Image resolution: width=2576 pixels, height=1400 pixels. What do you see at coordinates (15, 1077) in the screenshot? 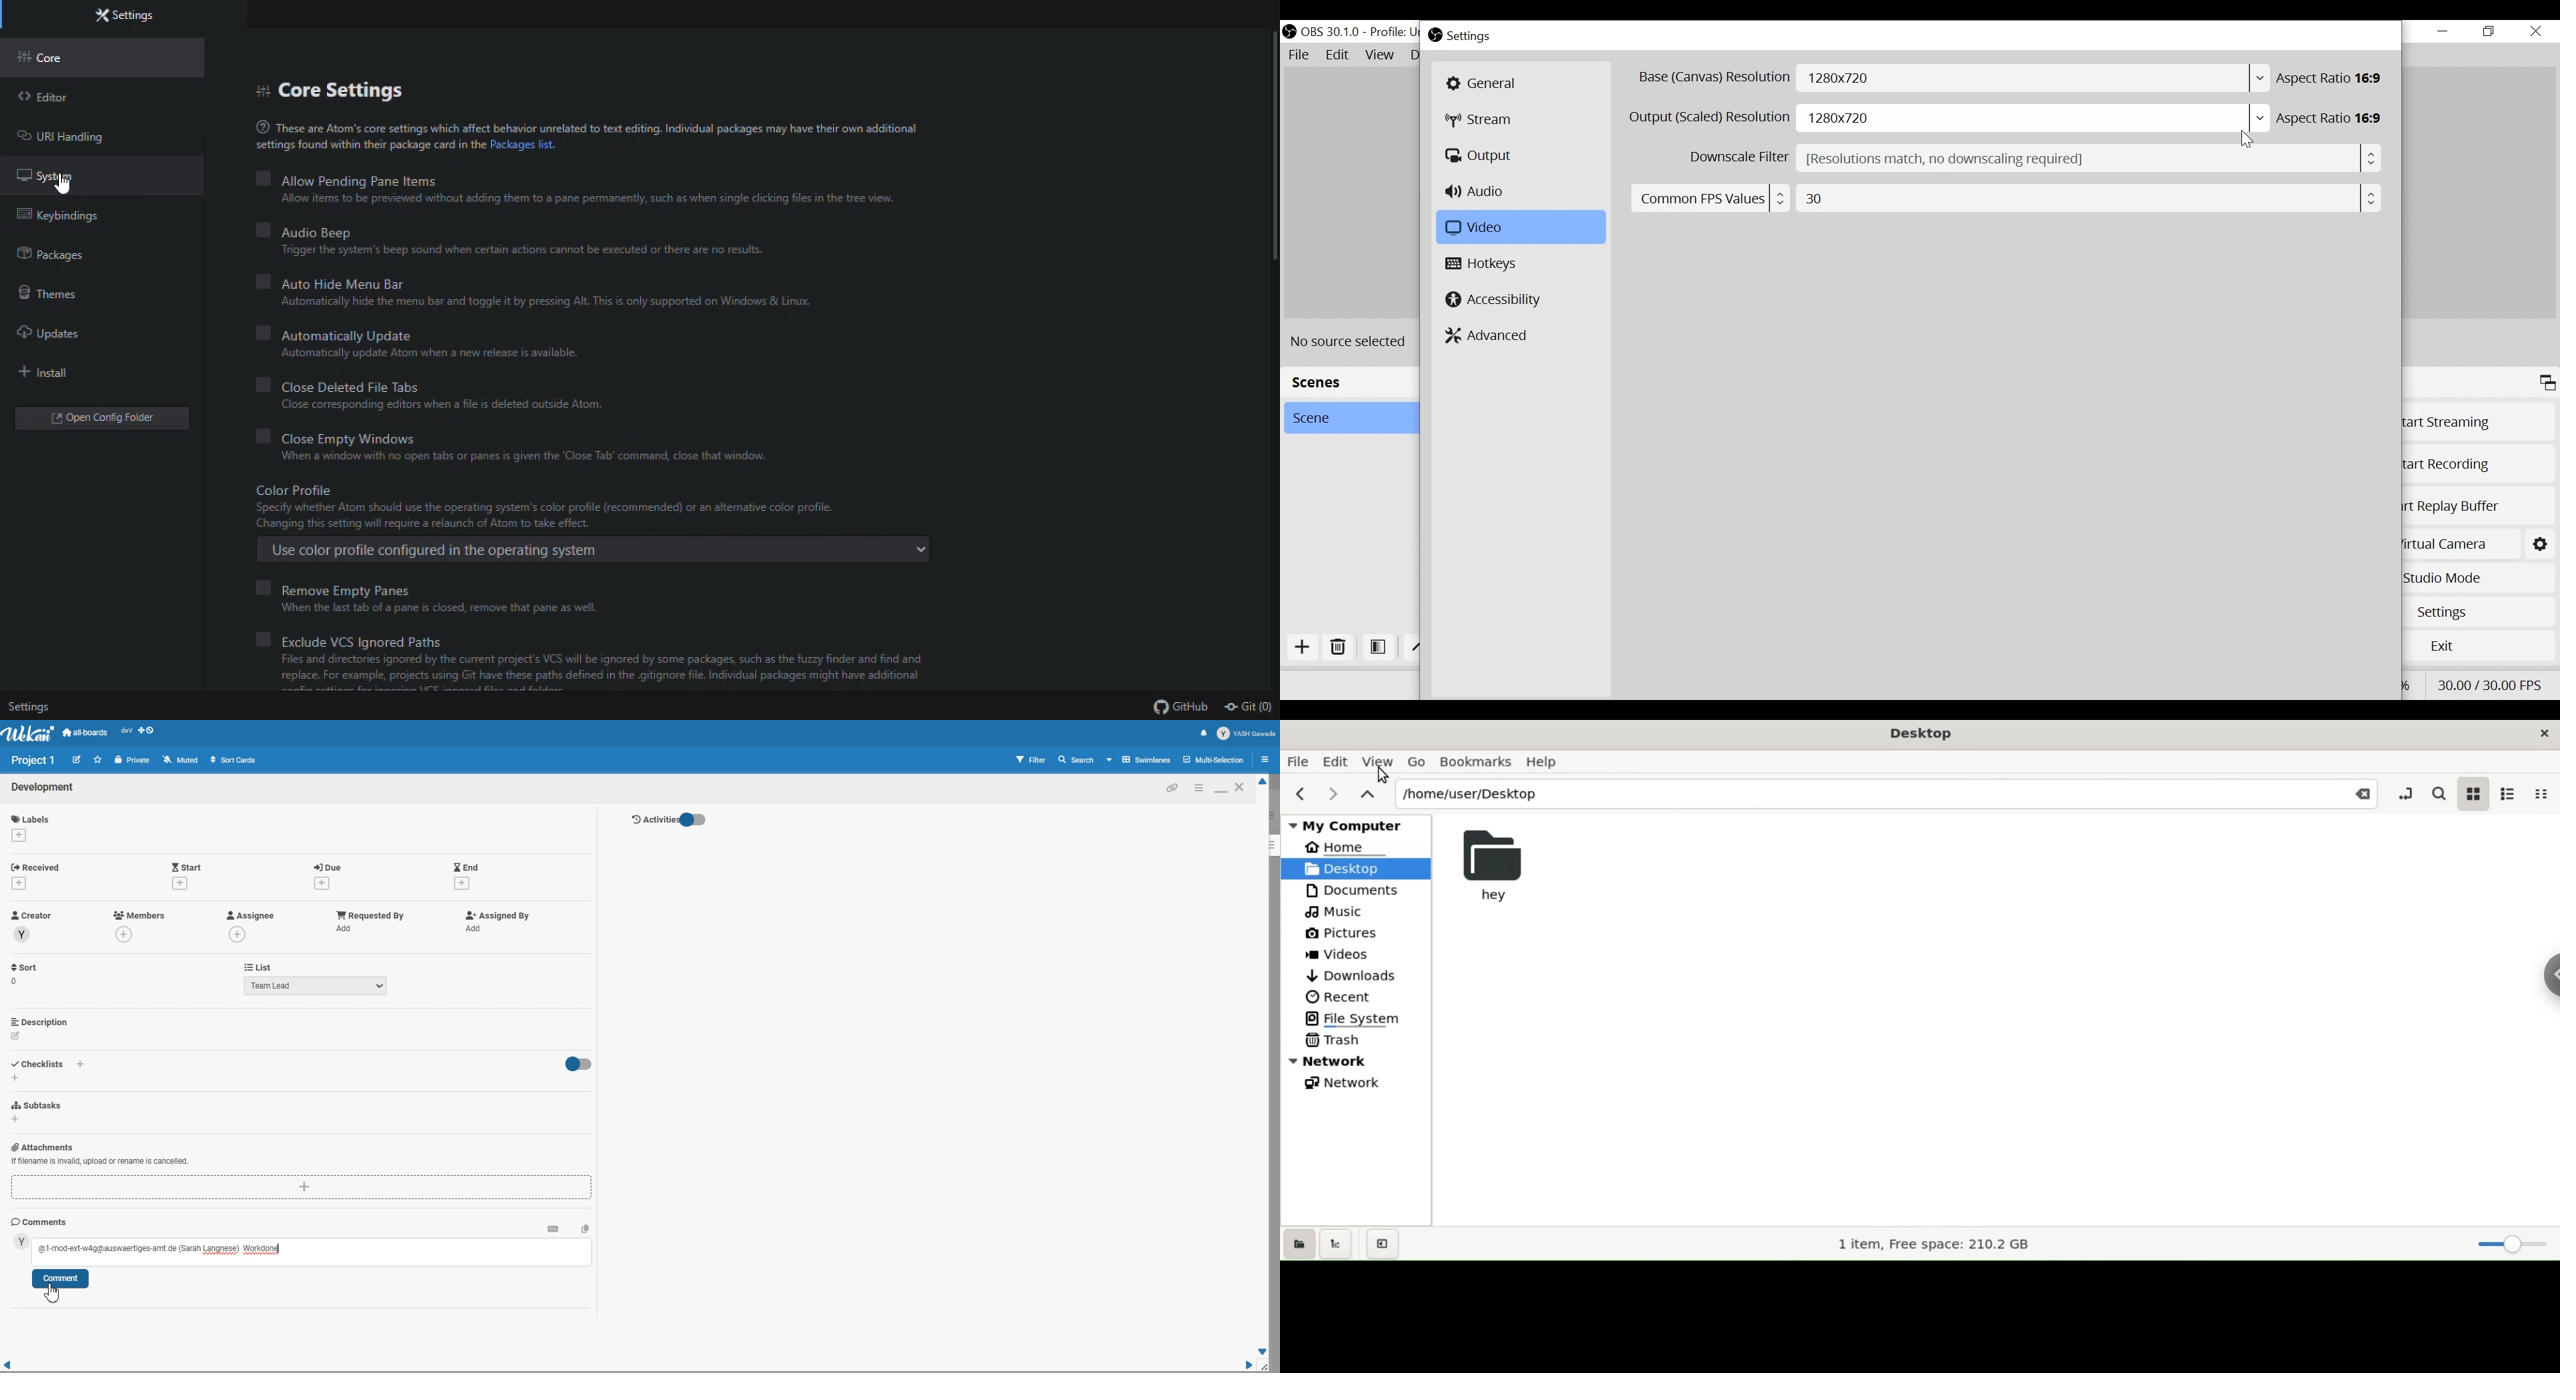
I see `add` at bounding box center [15, 1077].